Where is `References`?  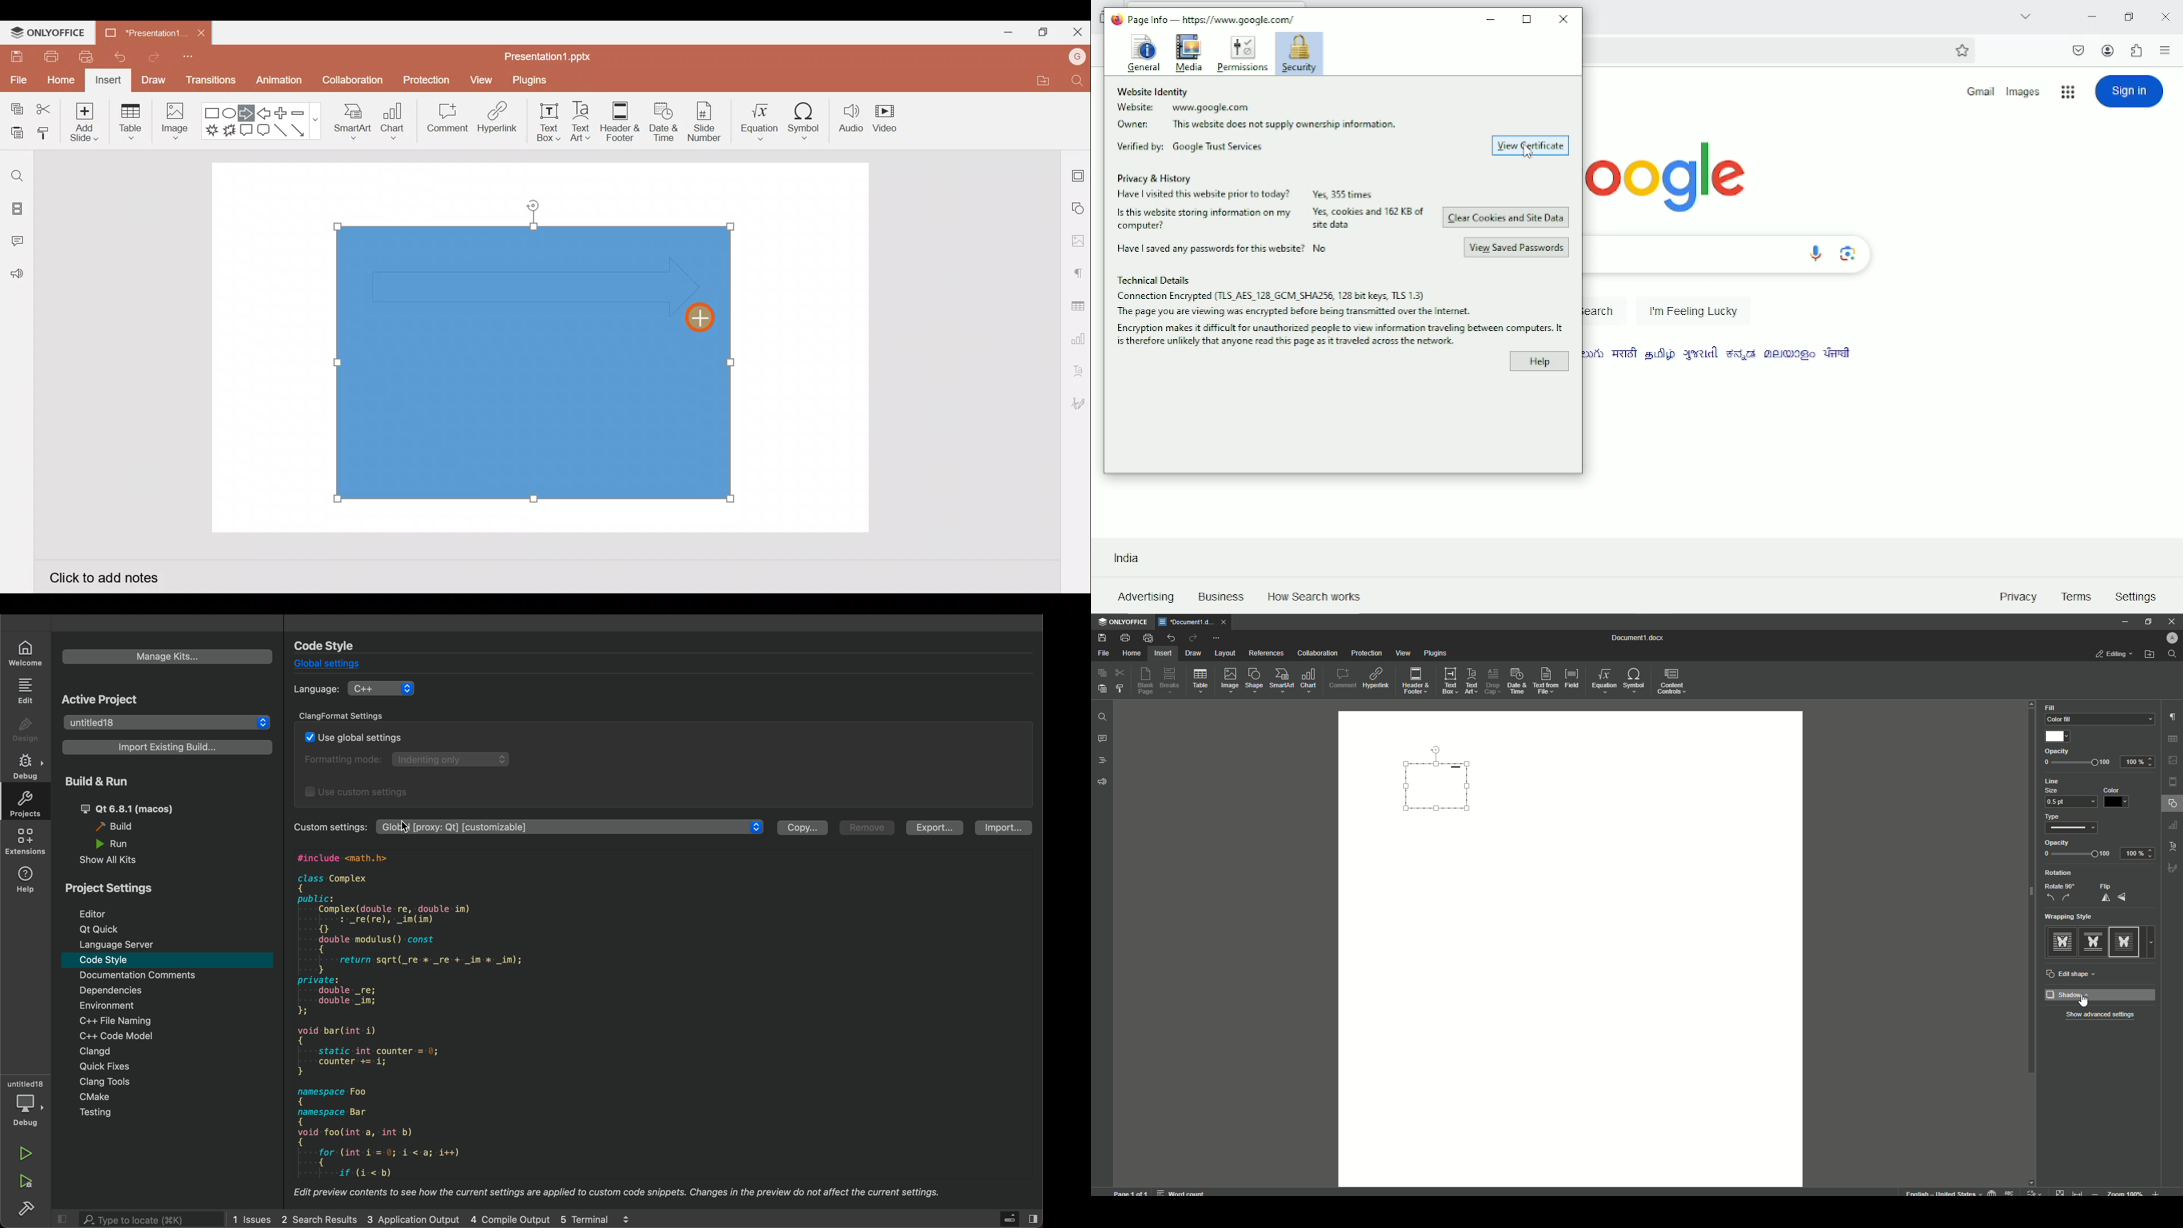
References is located at coordinates (1267, 653).